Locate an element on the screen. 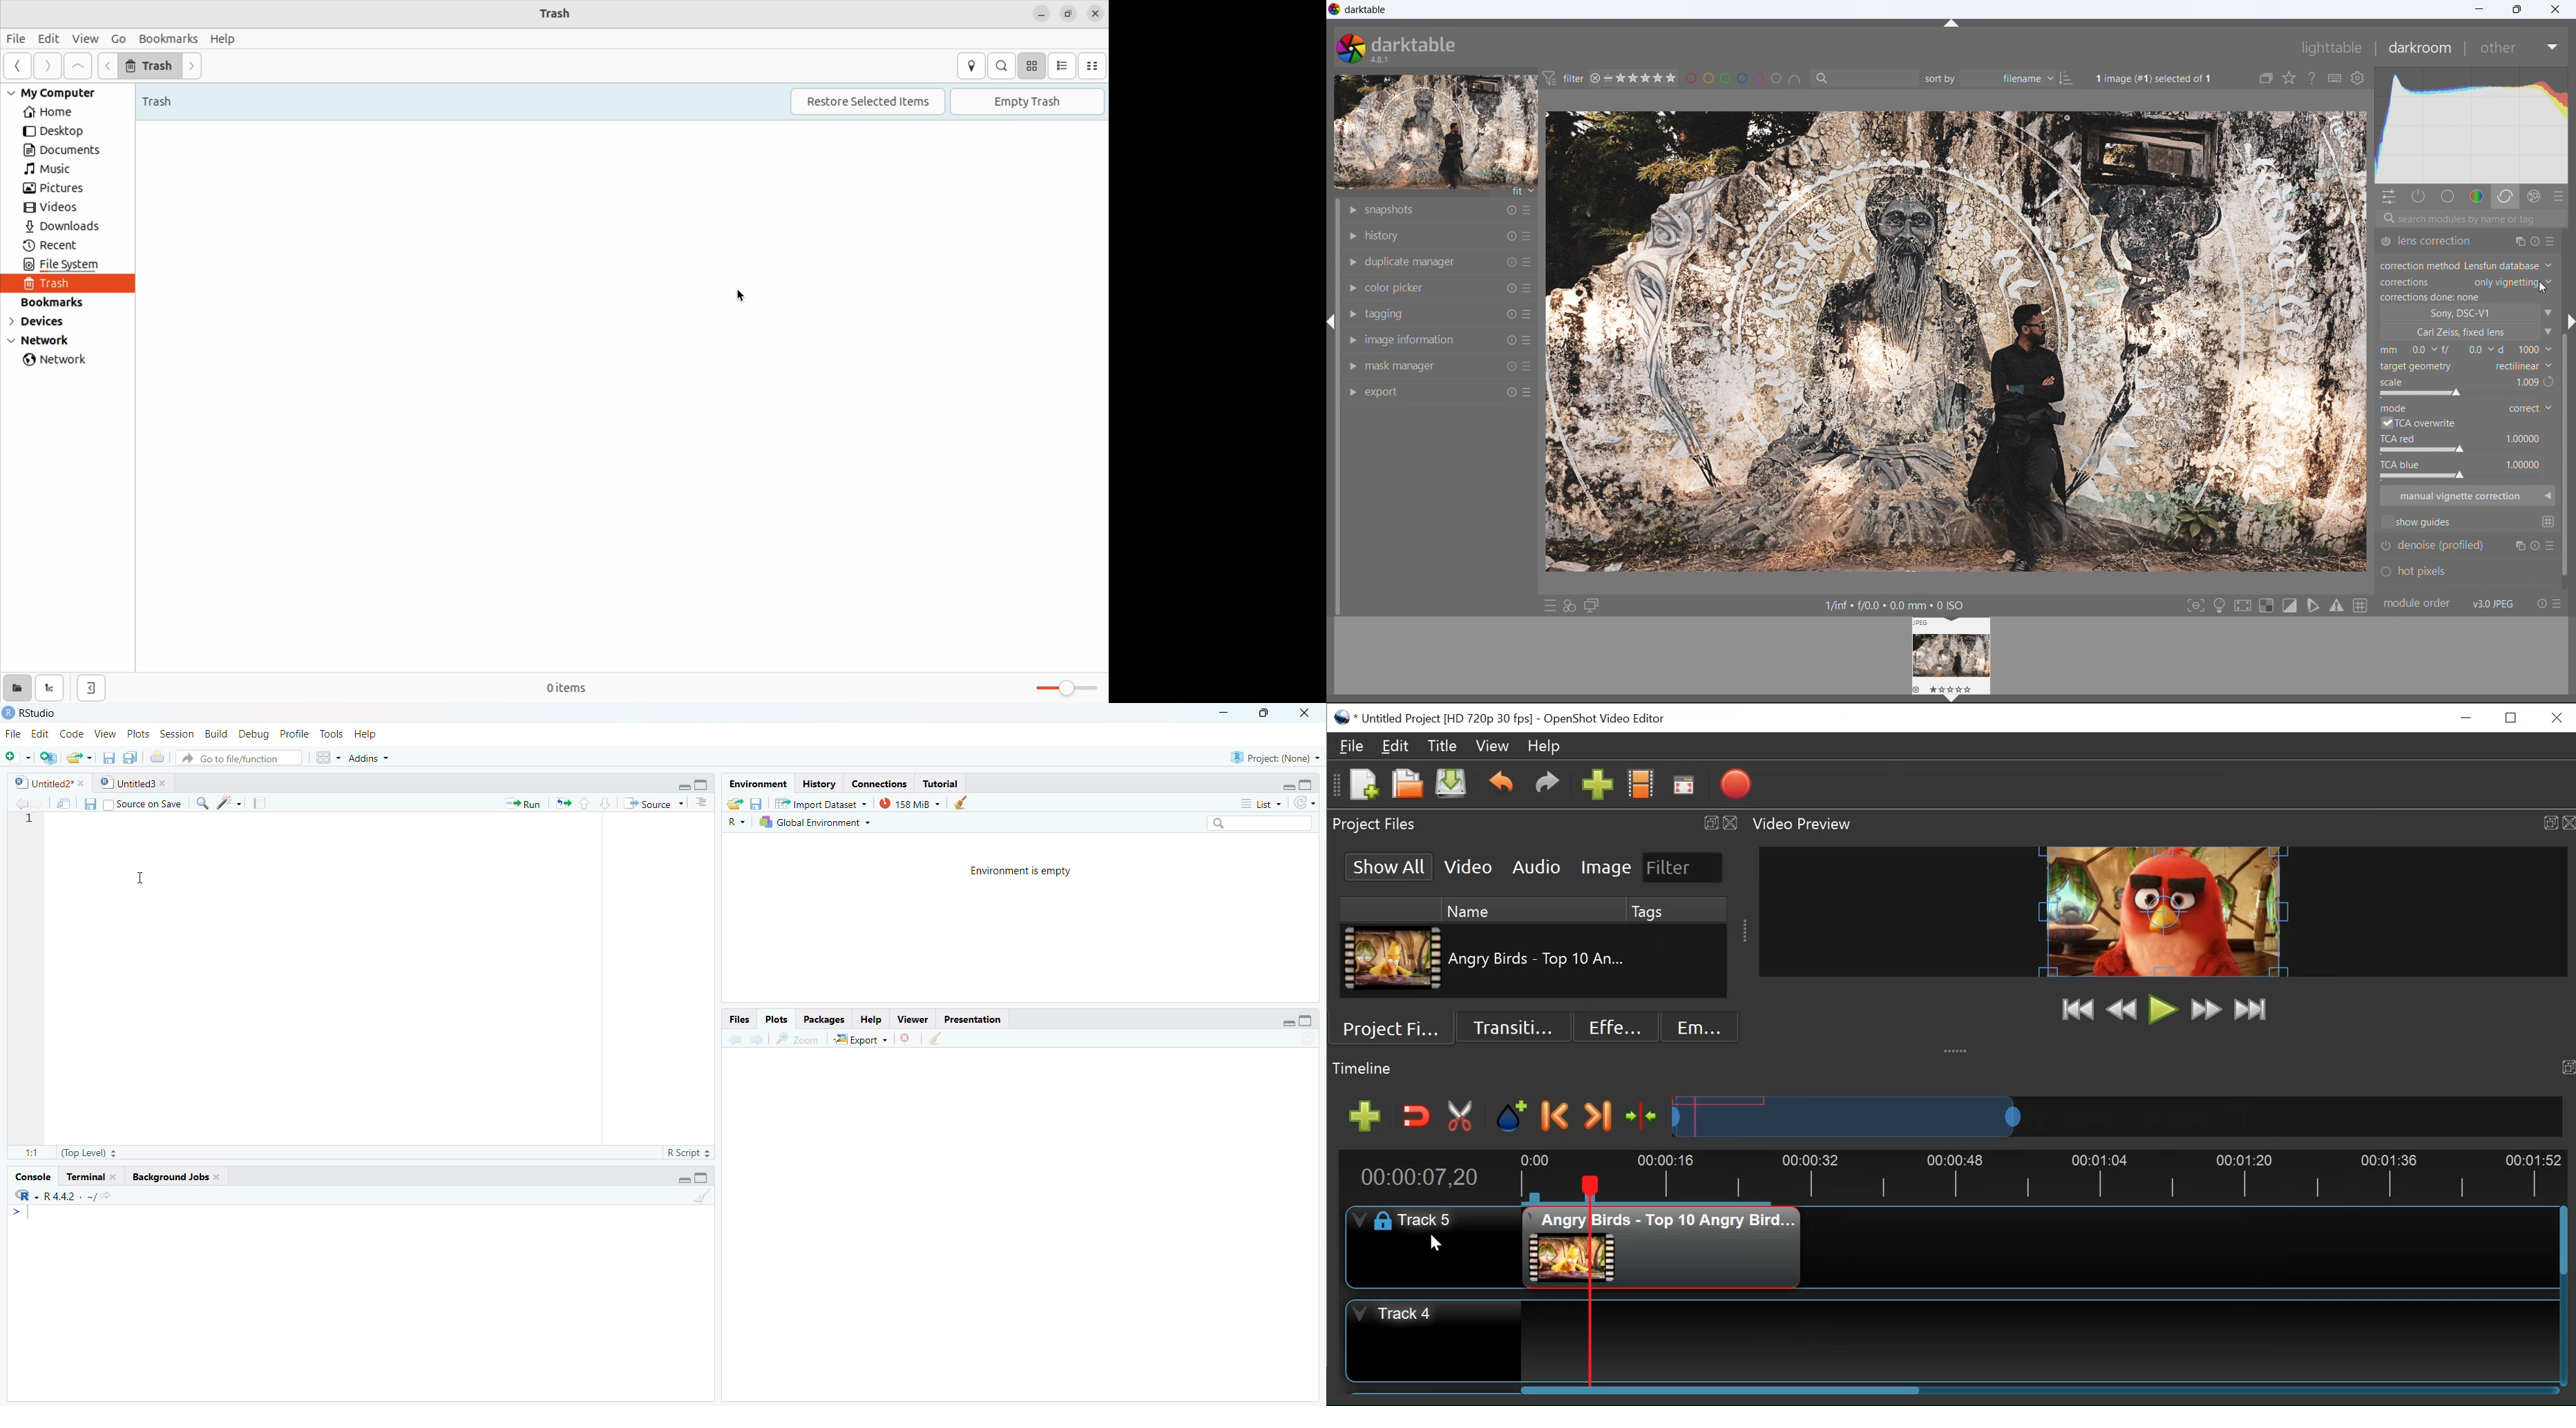  Close is located at coordinates (2556, 718).